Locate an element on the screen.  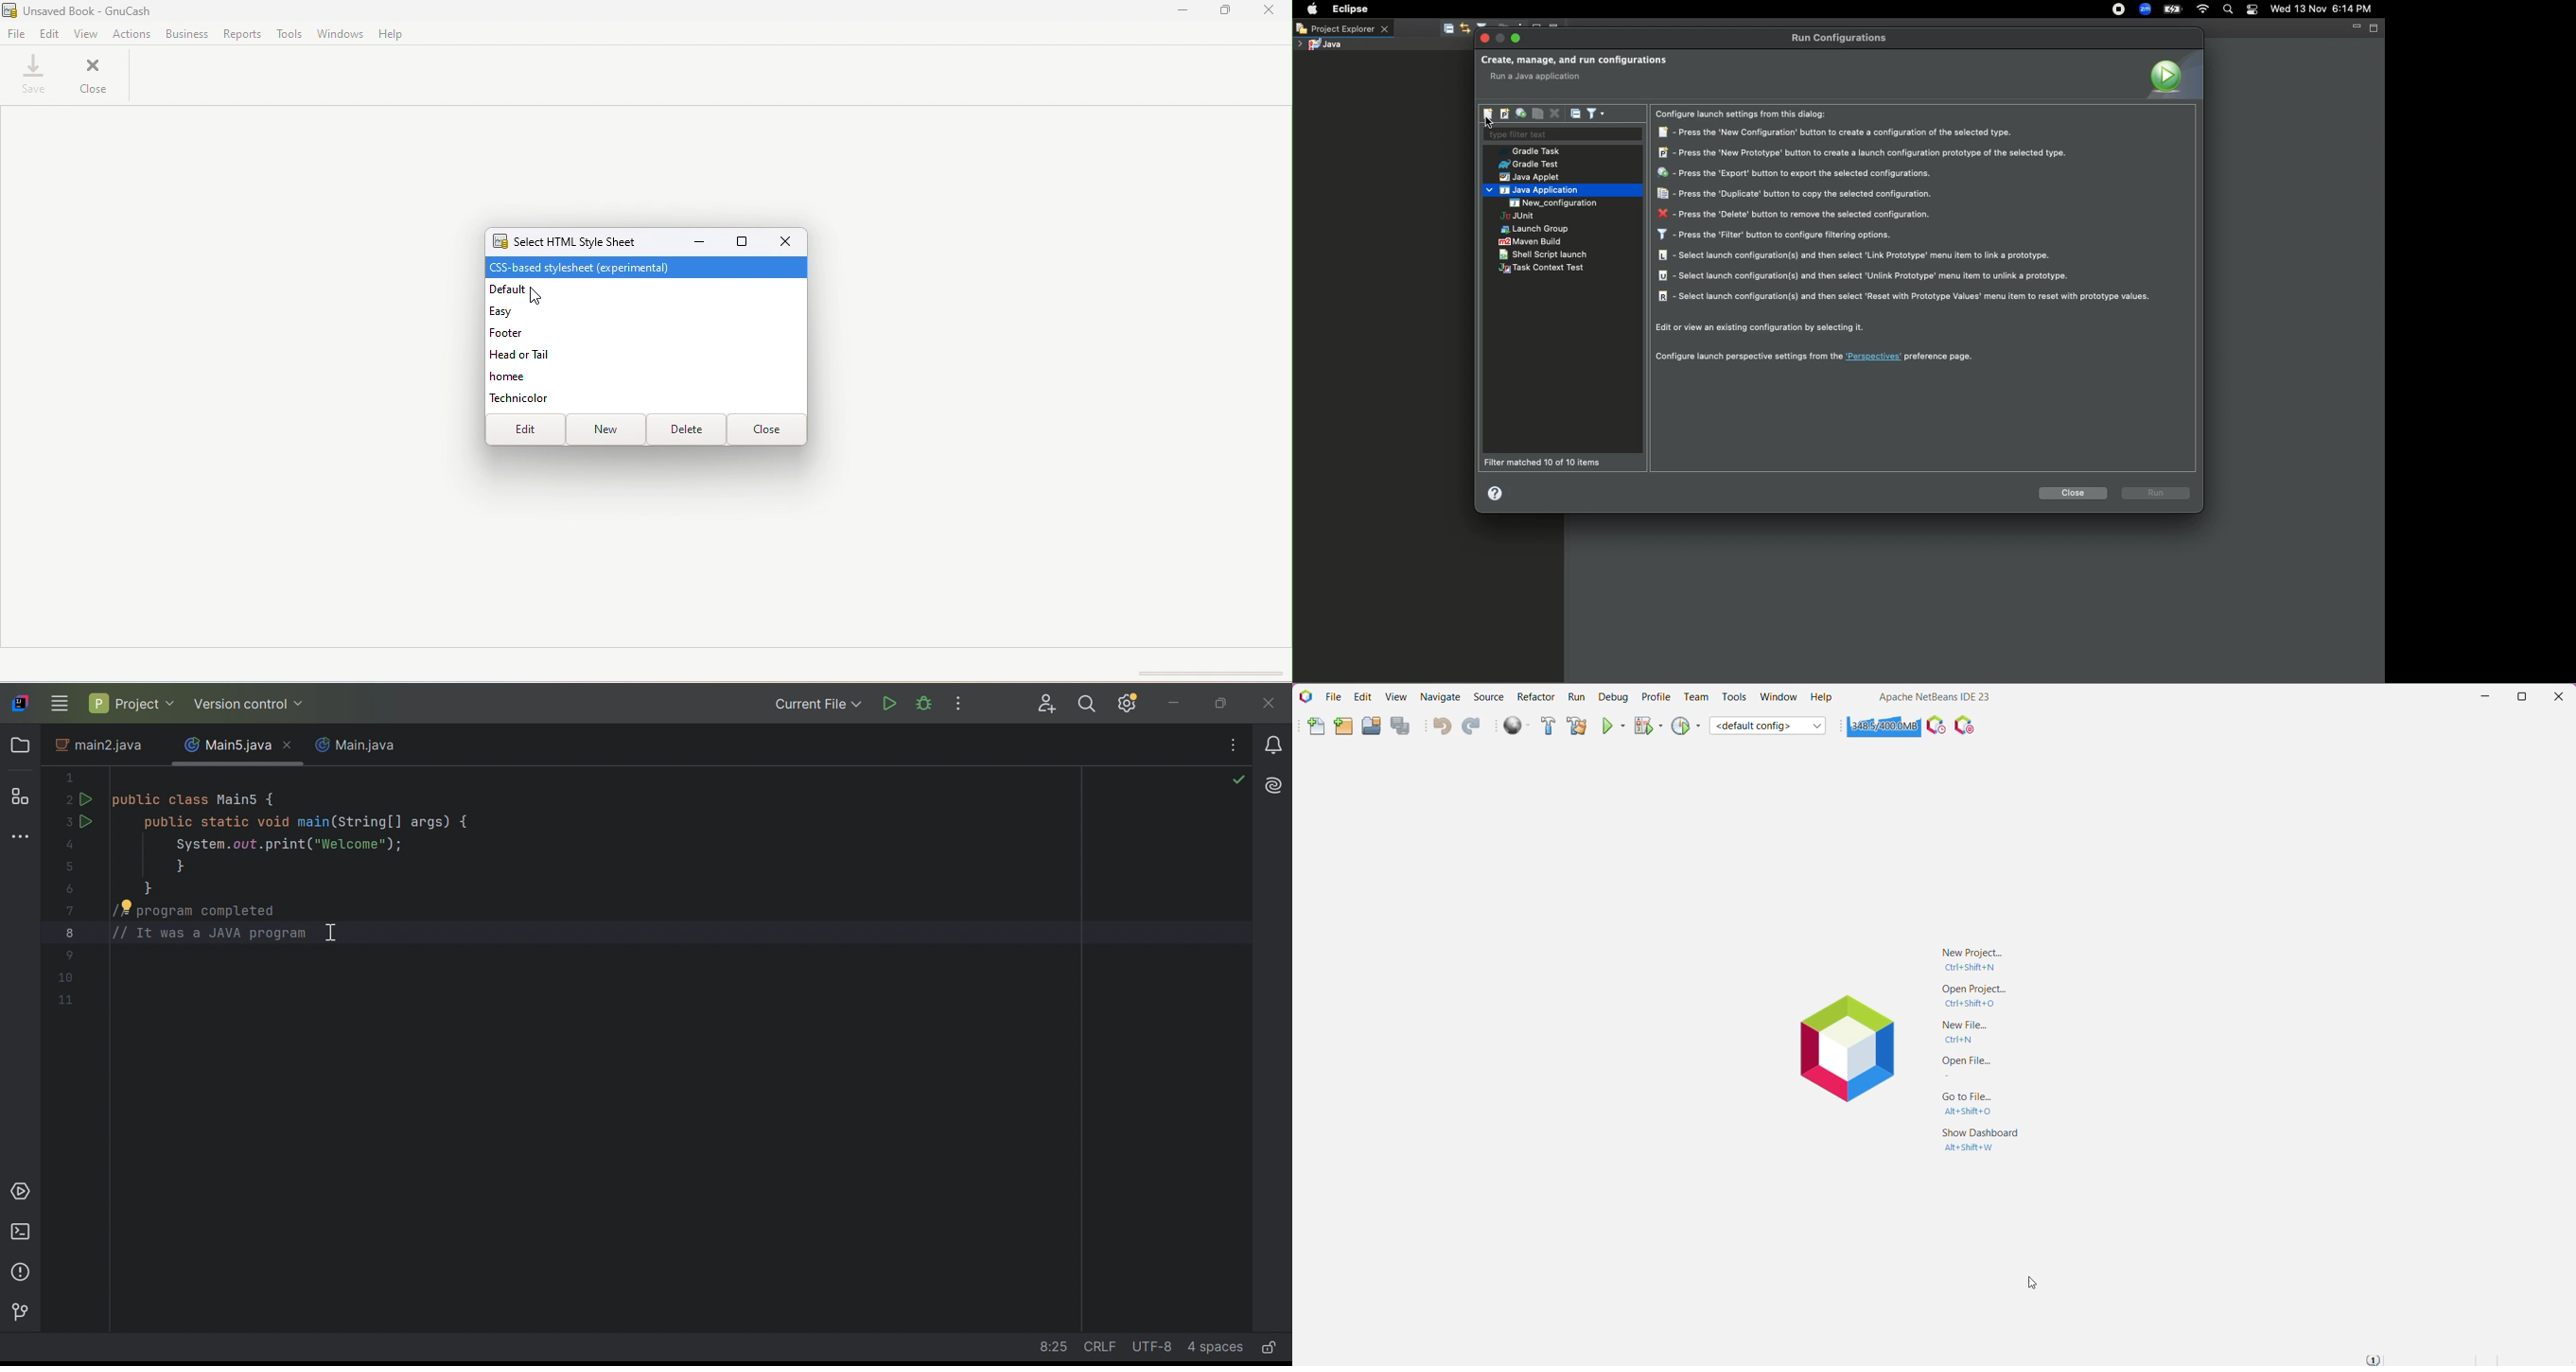
icons is located at coordinates (1457, 29).